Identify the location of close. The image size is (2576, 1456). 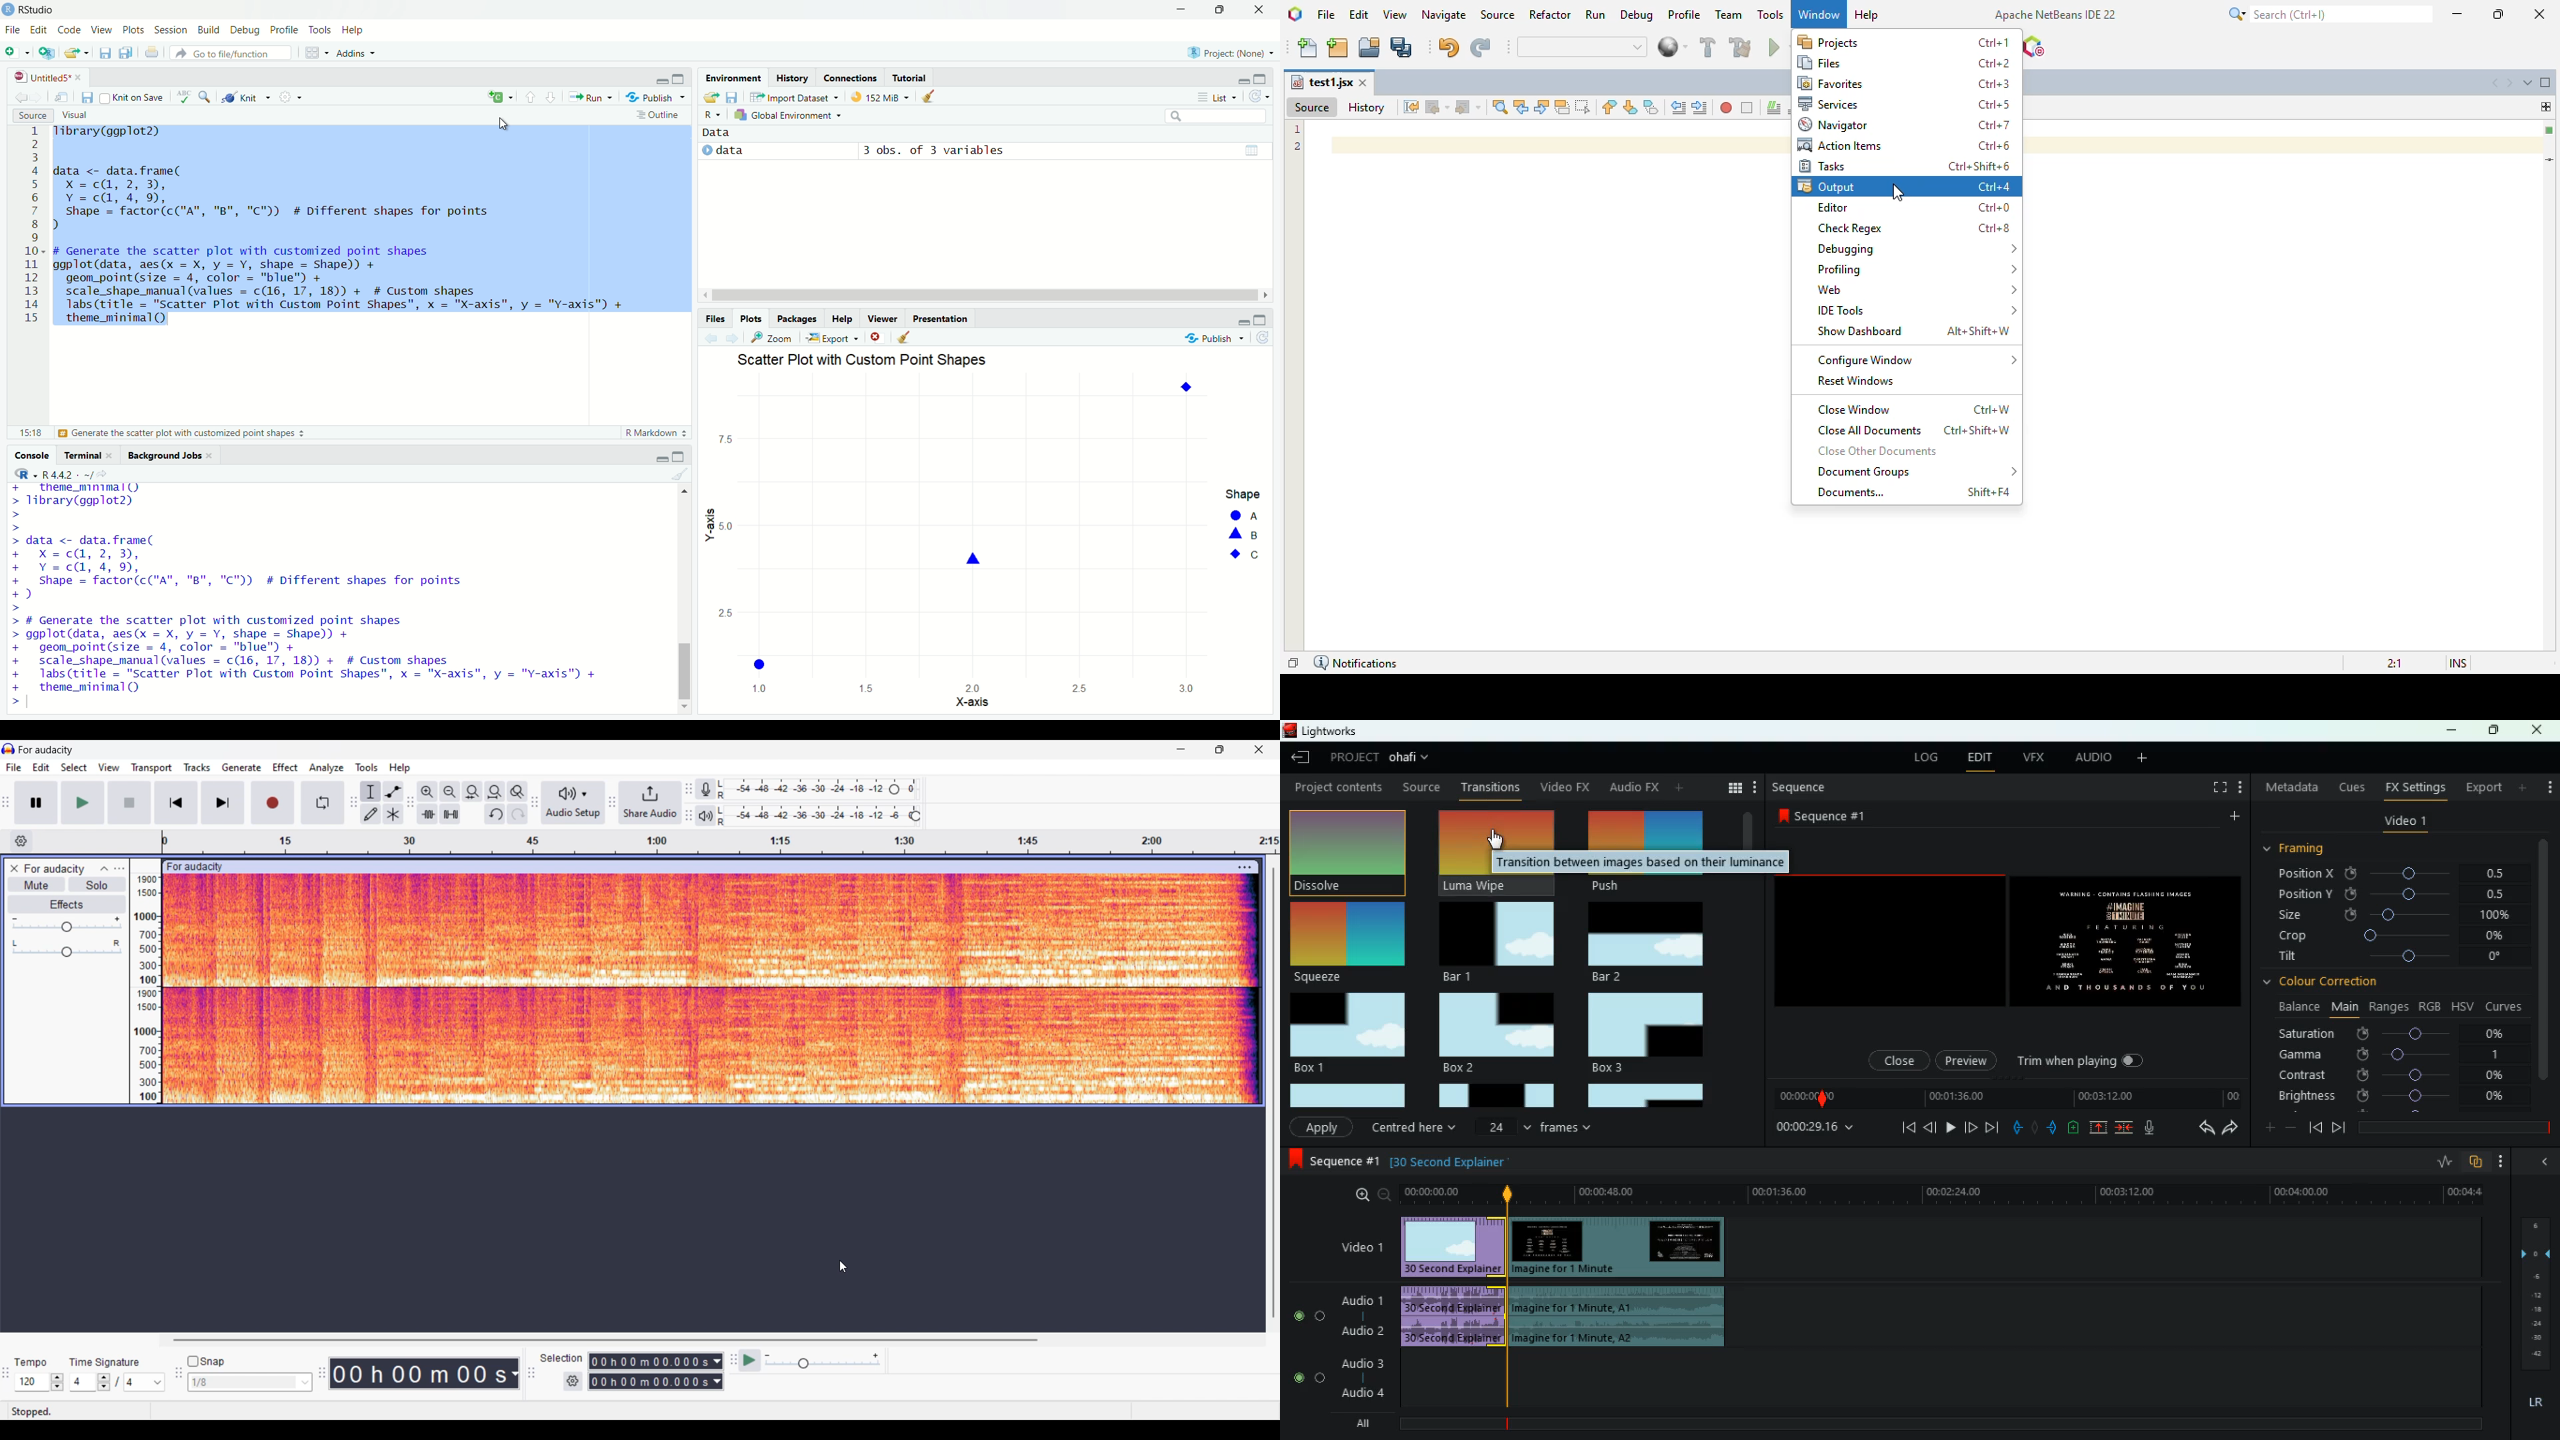
(1259, 10).